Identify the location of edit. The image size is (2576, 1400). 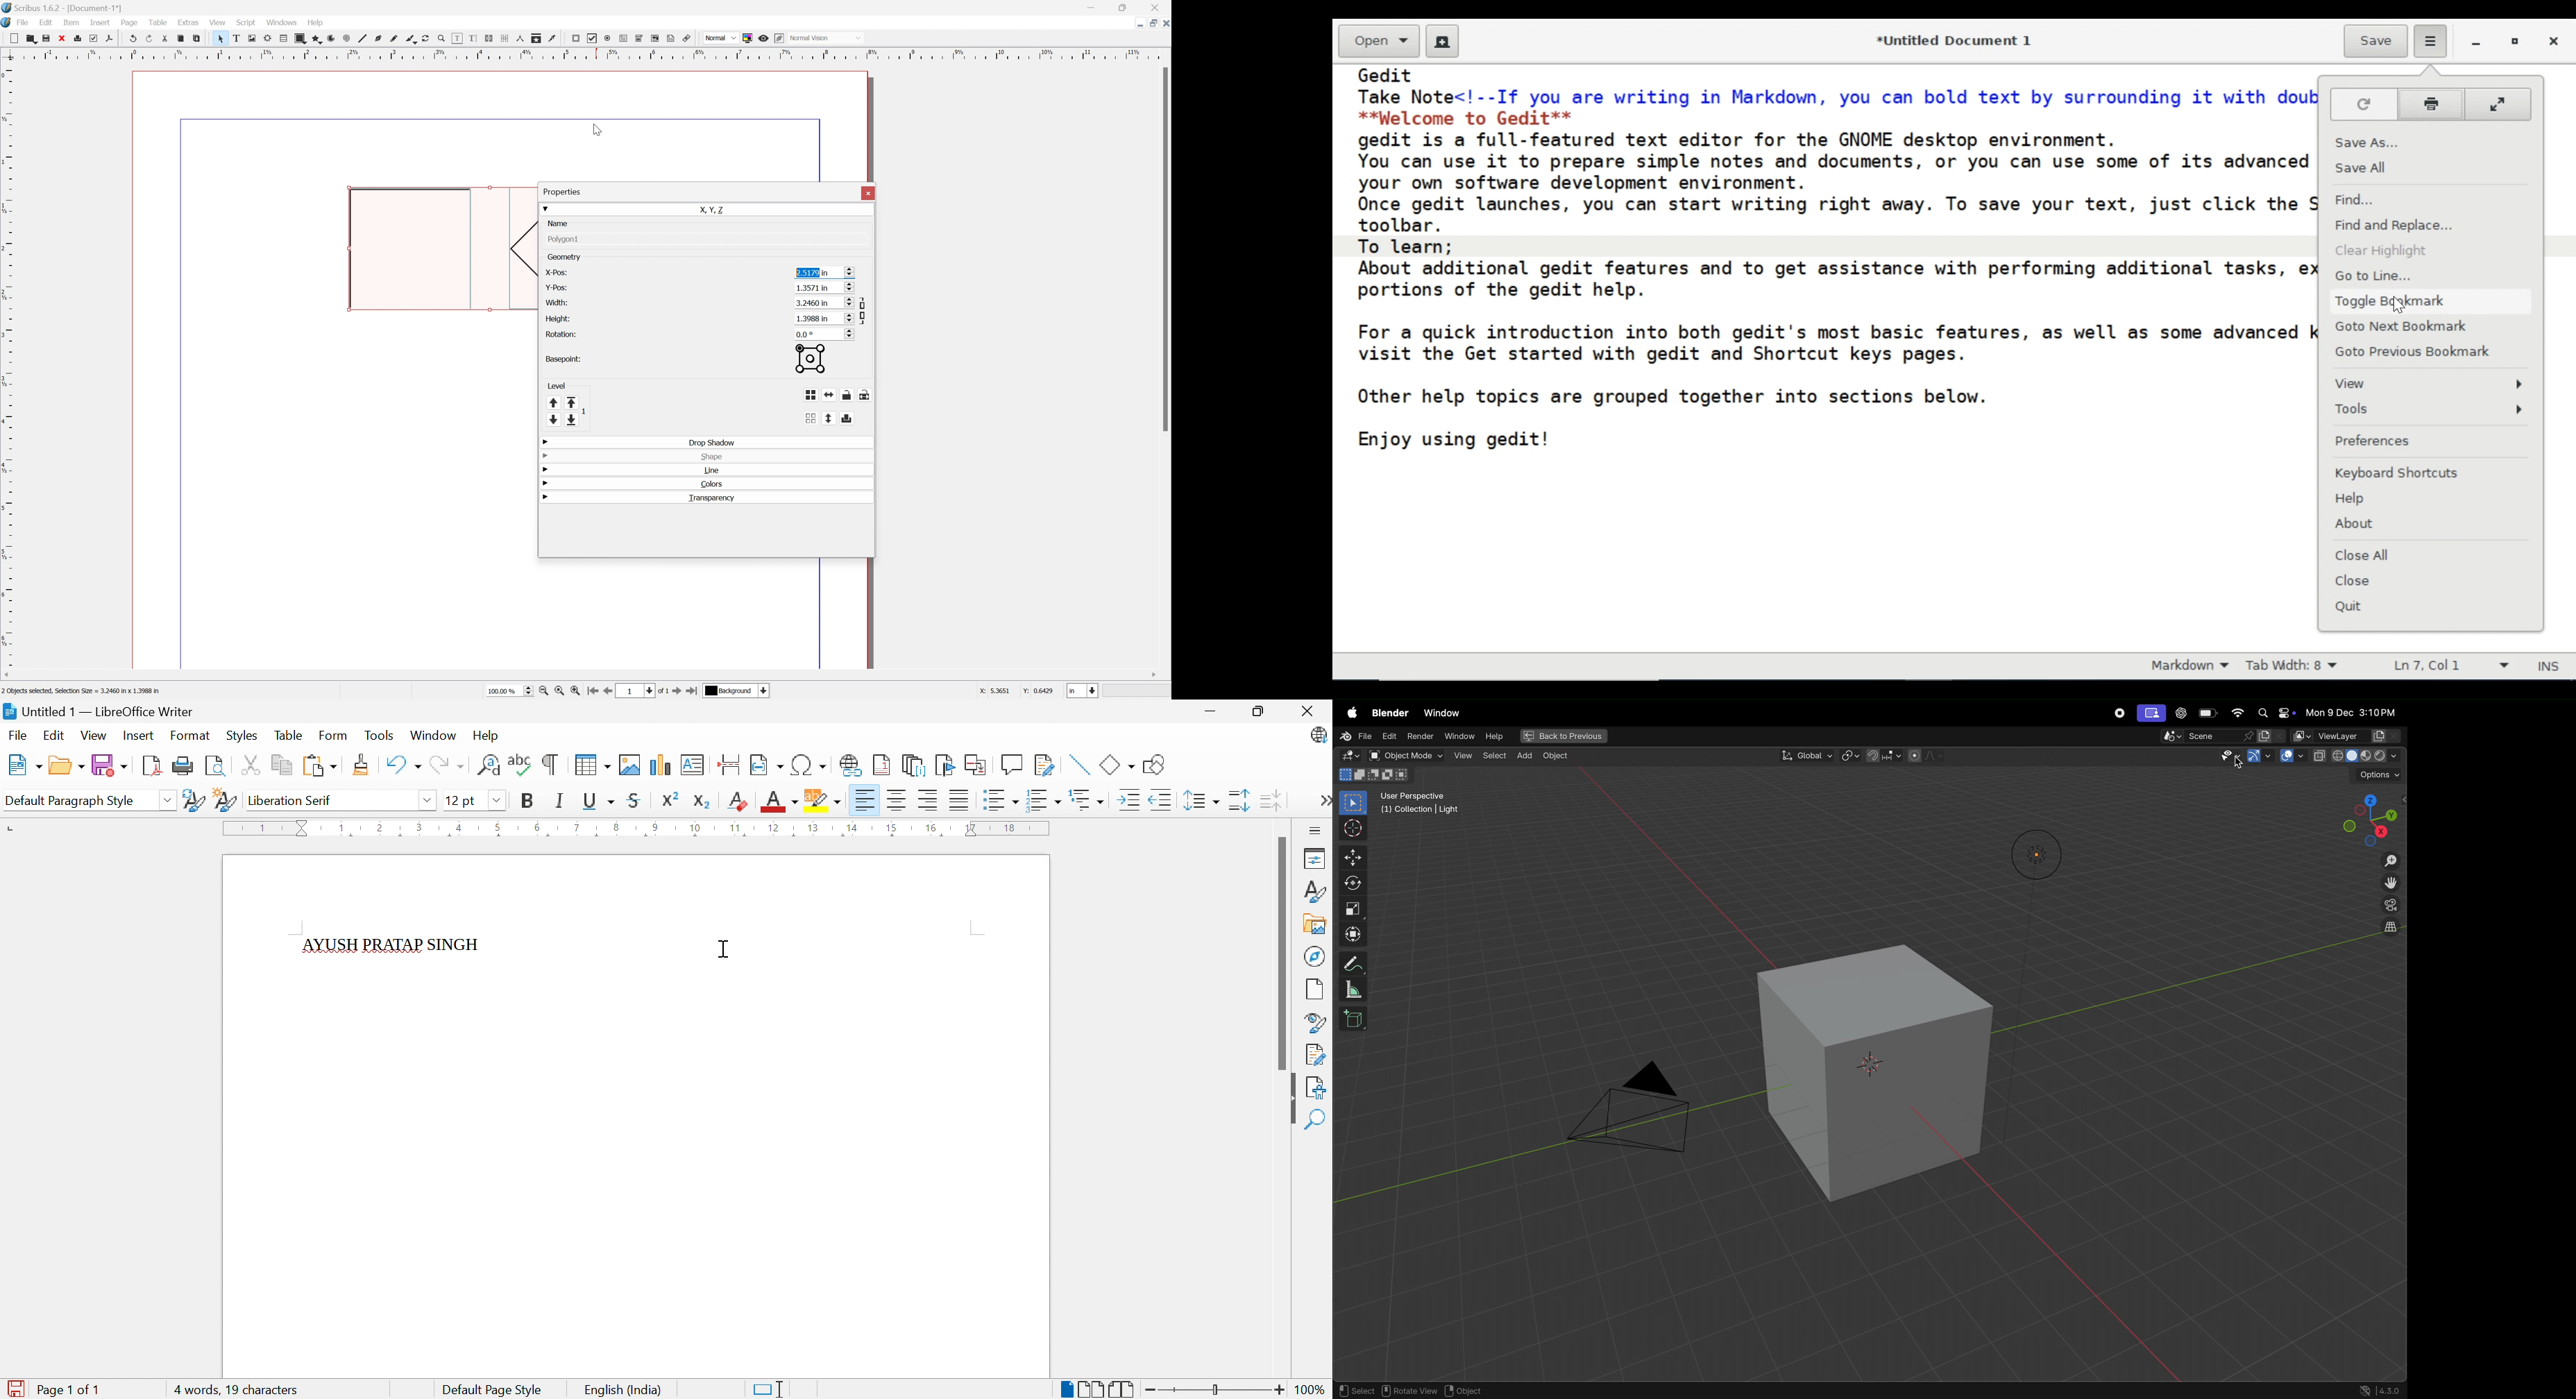
(47, 22).